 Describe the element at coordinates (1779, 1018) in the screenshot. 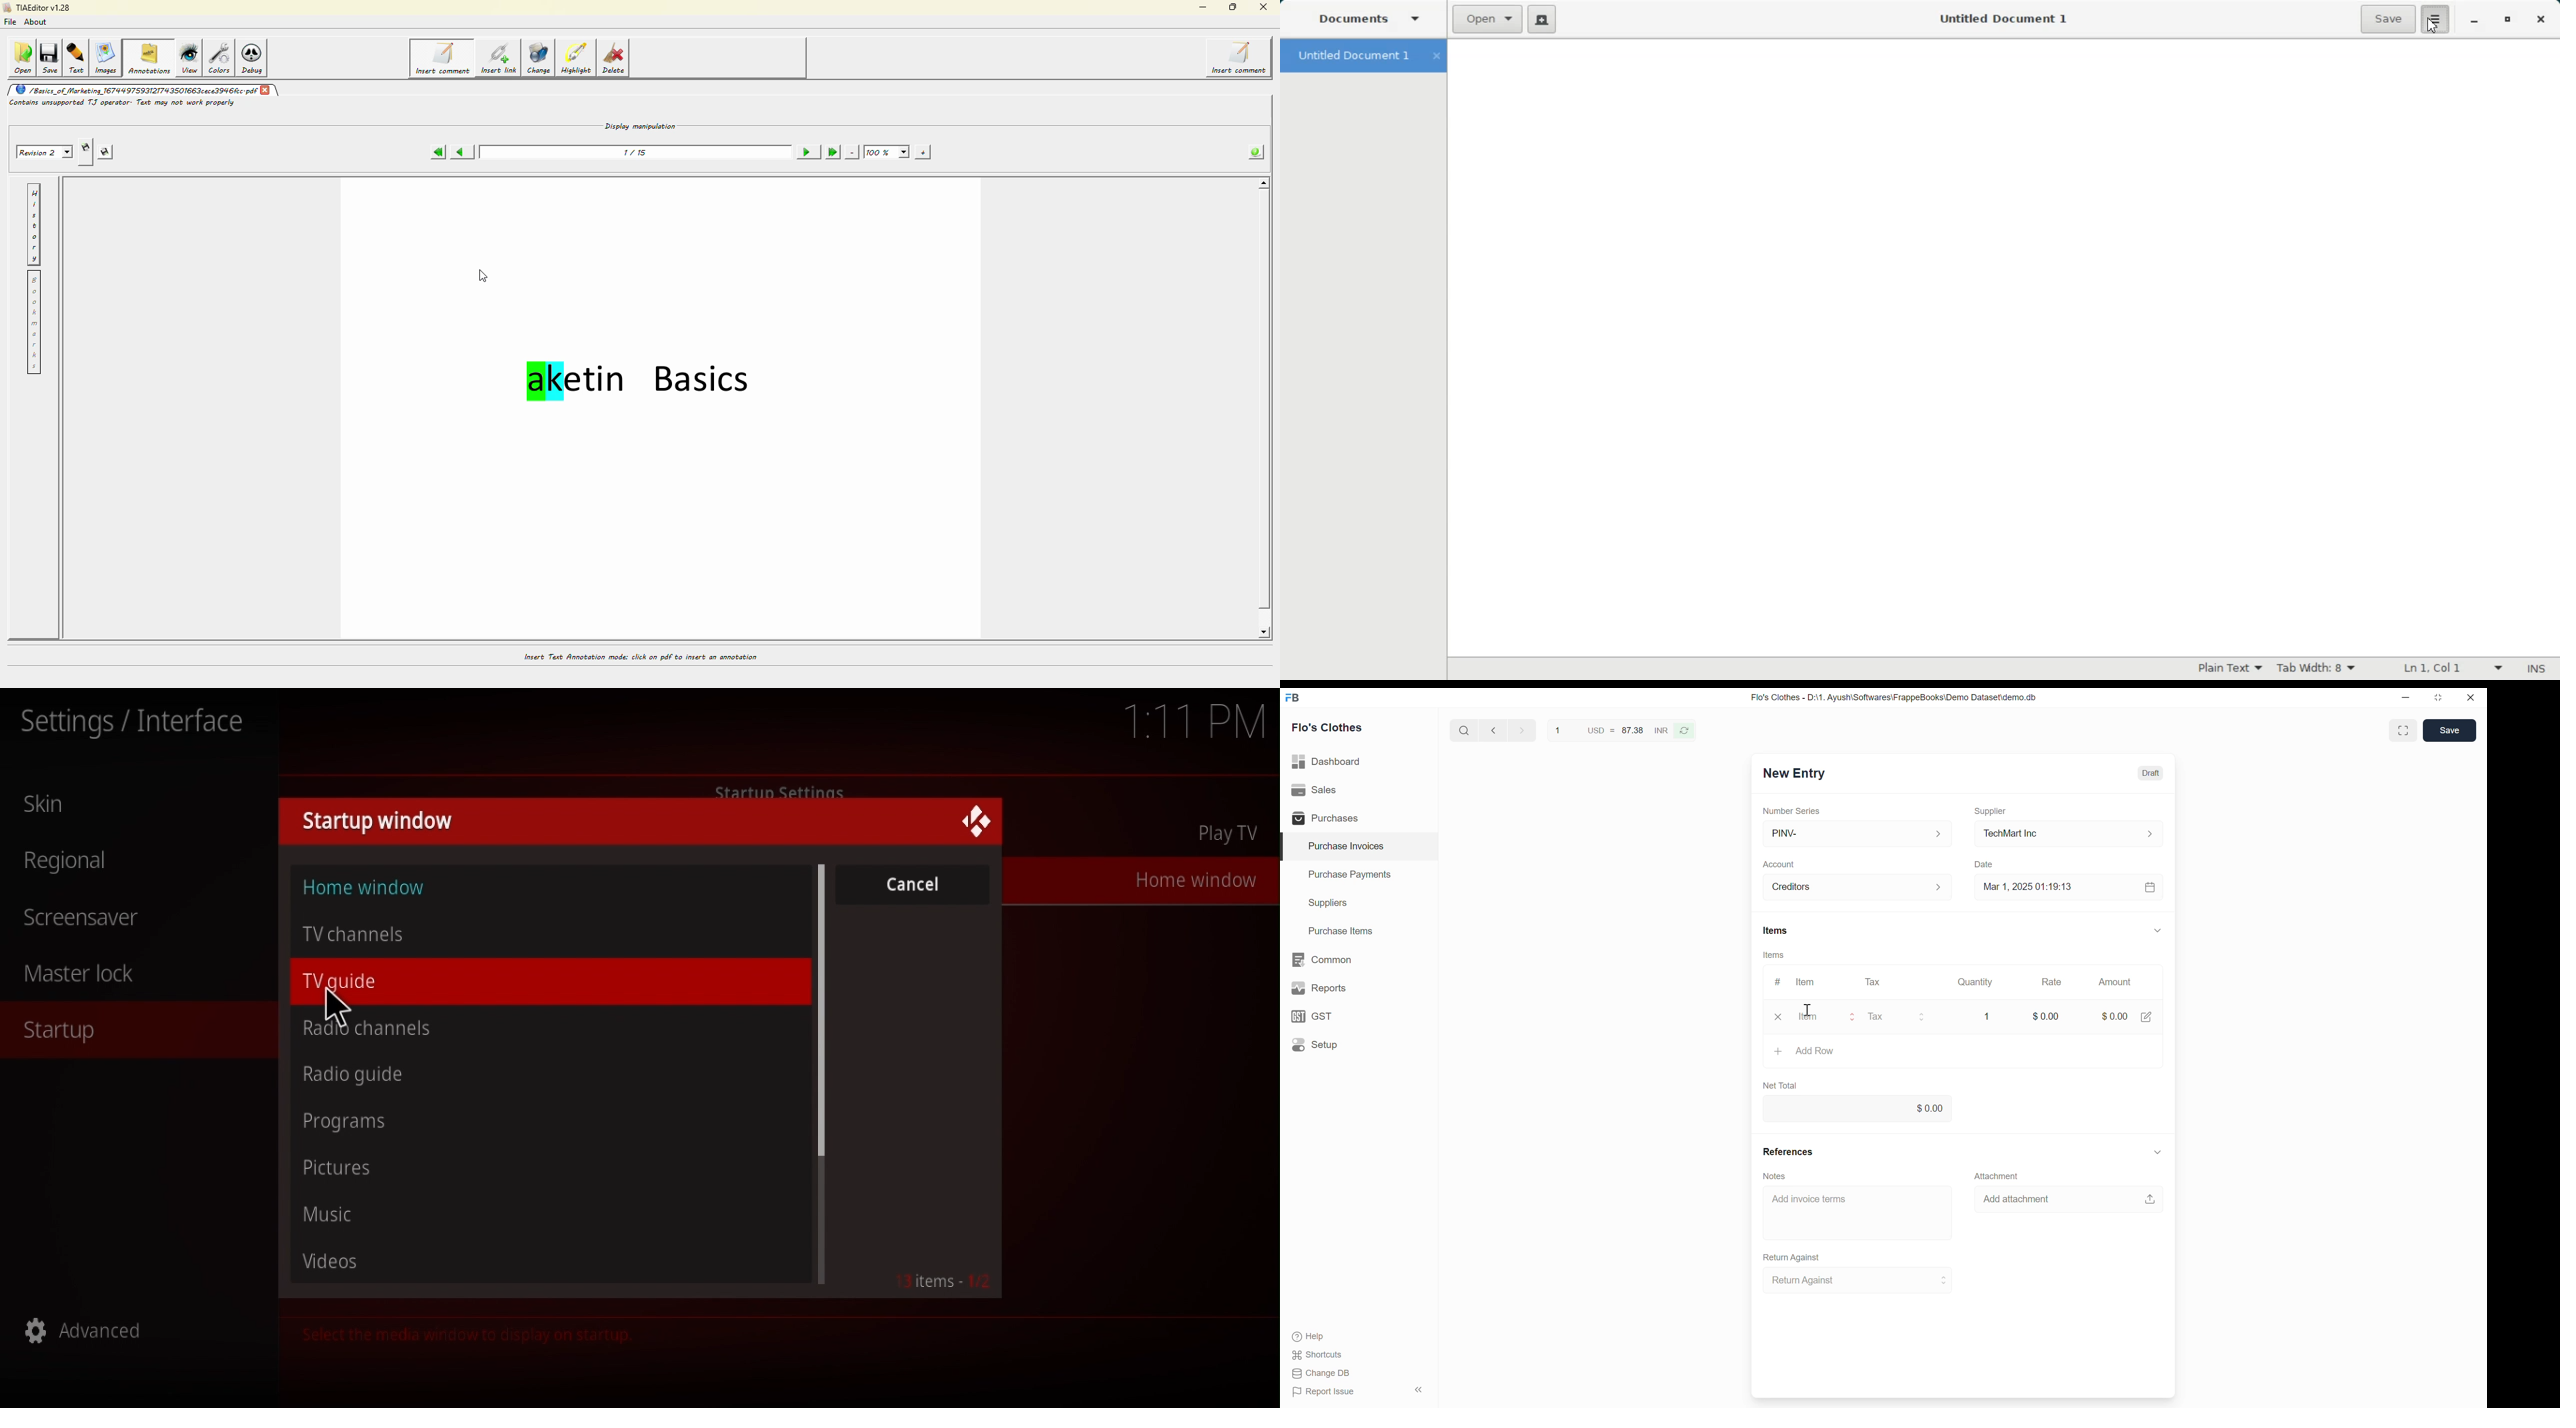

I see `x` at that location.